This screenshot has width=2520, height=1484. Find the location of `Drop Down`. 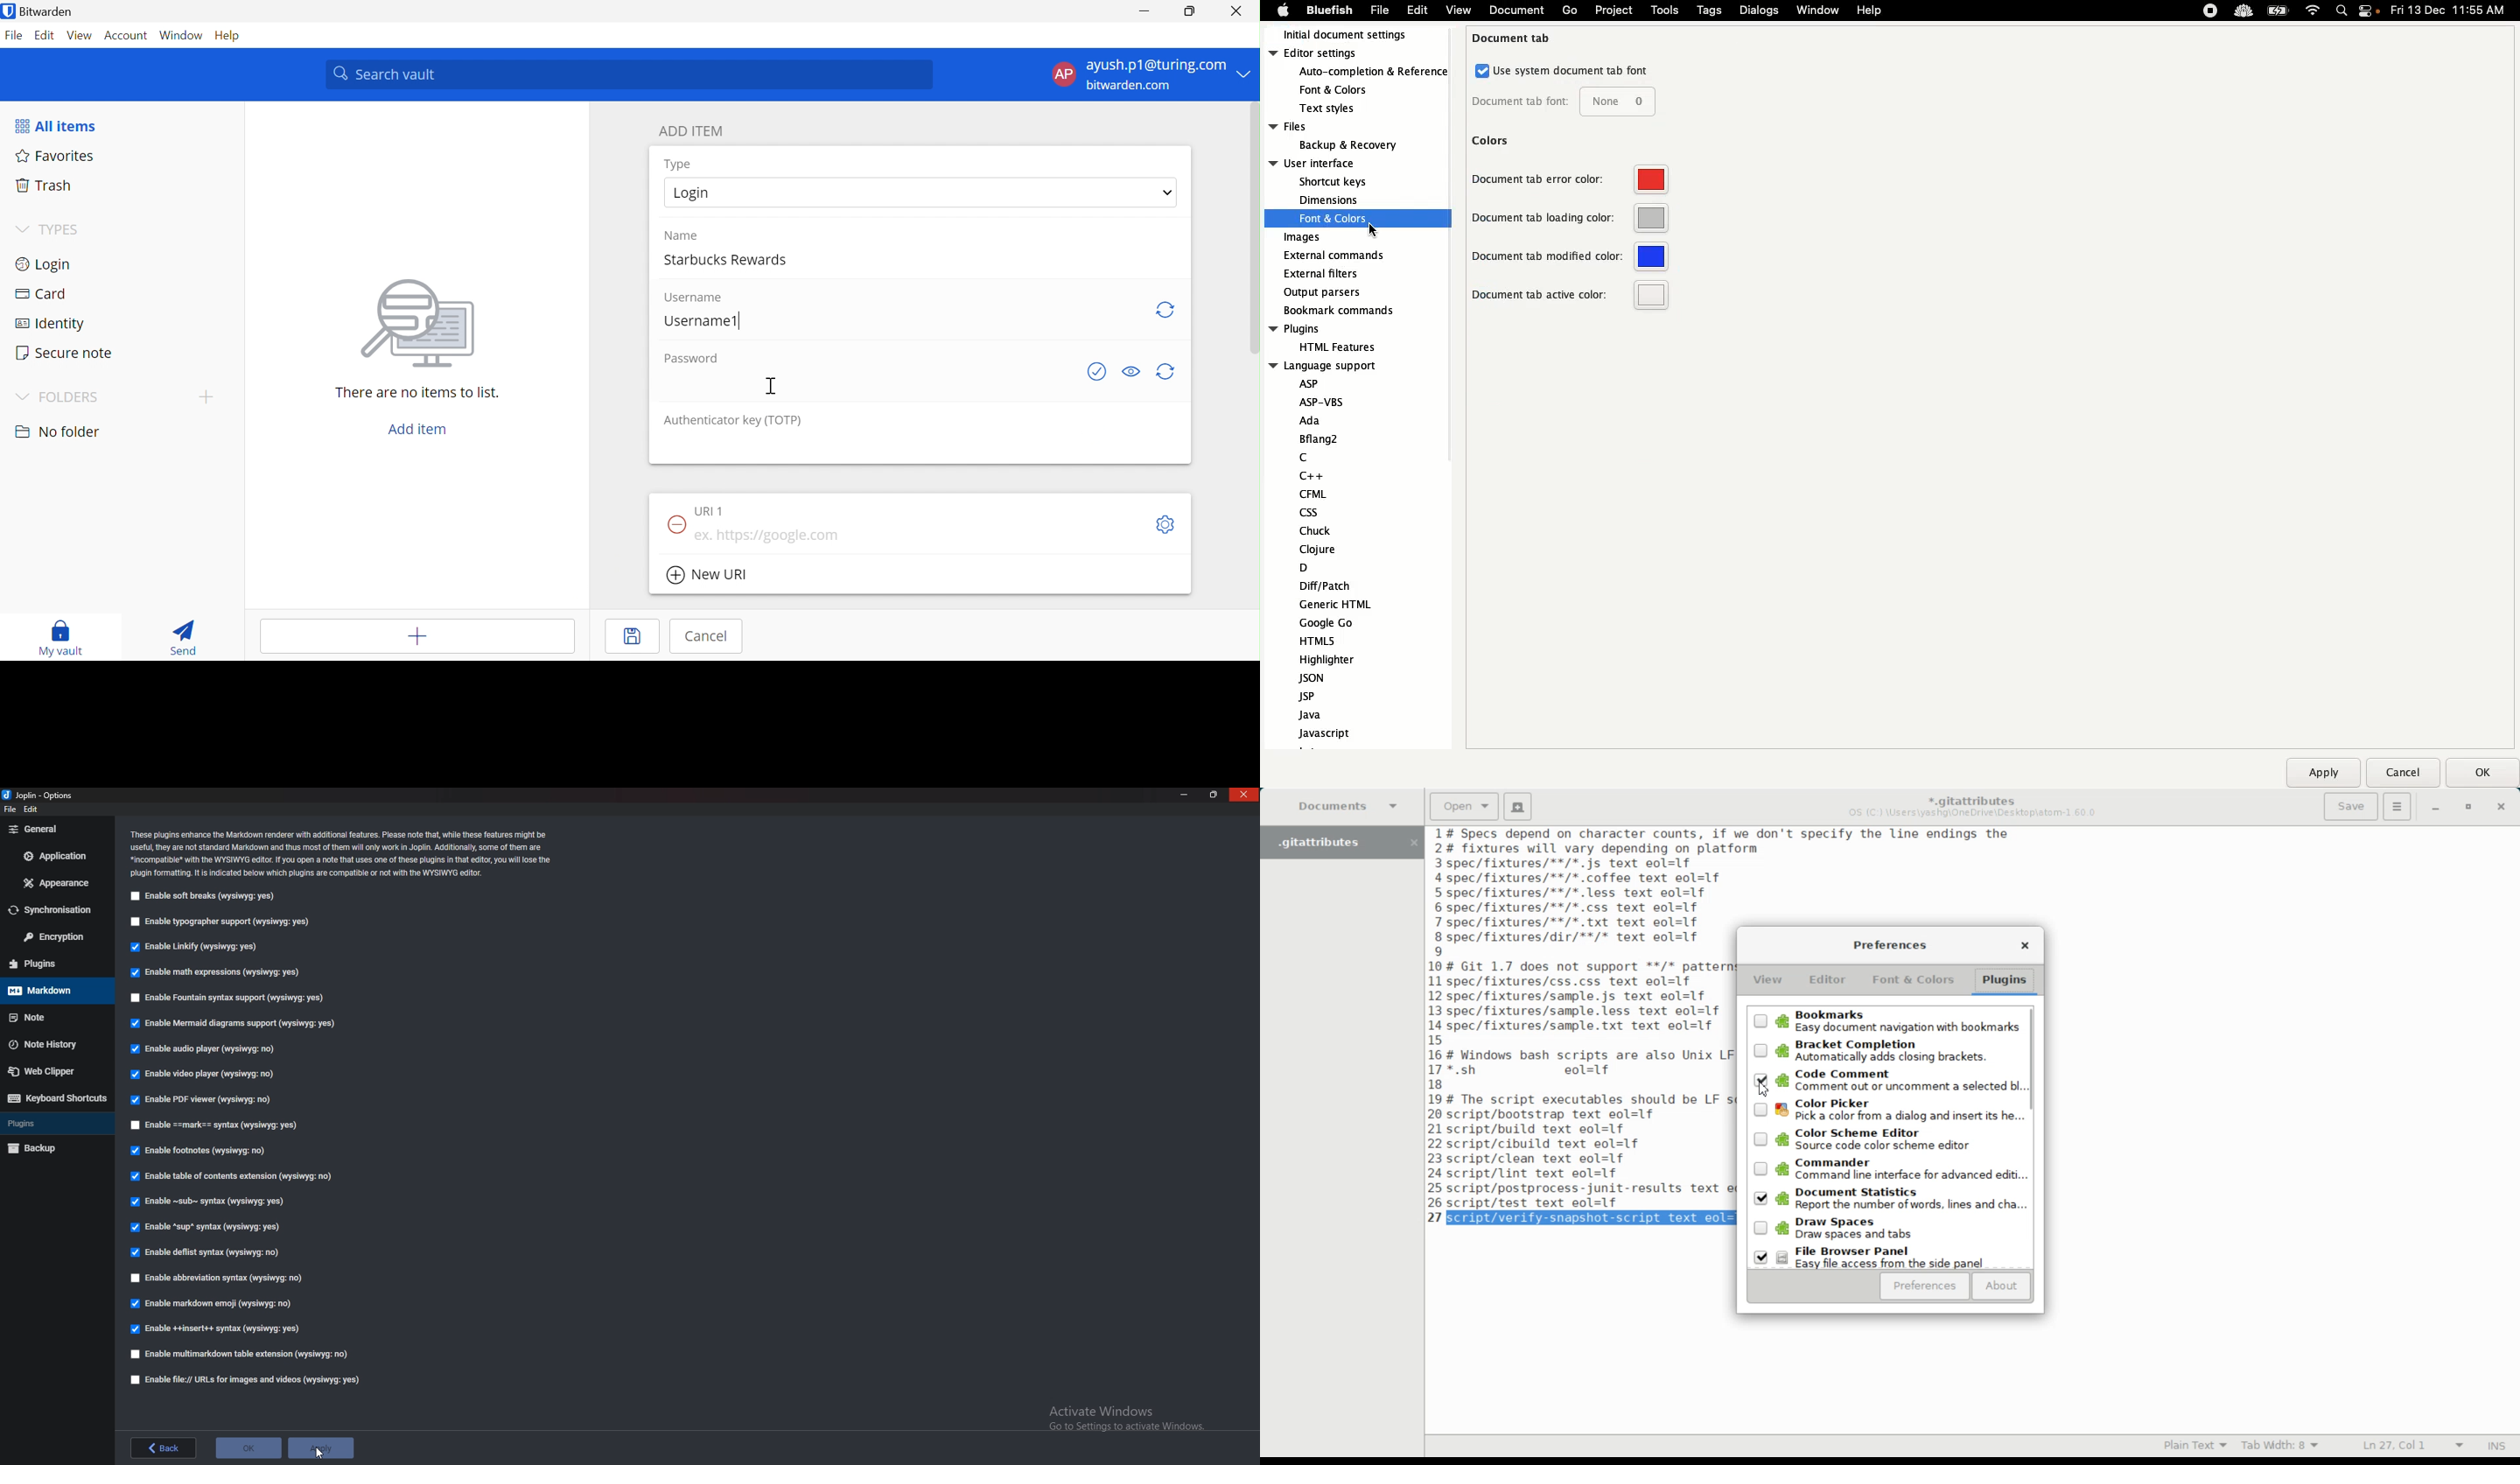

Drop Down is located at coordinates (205, 397).